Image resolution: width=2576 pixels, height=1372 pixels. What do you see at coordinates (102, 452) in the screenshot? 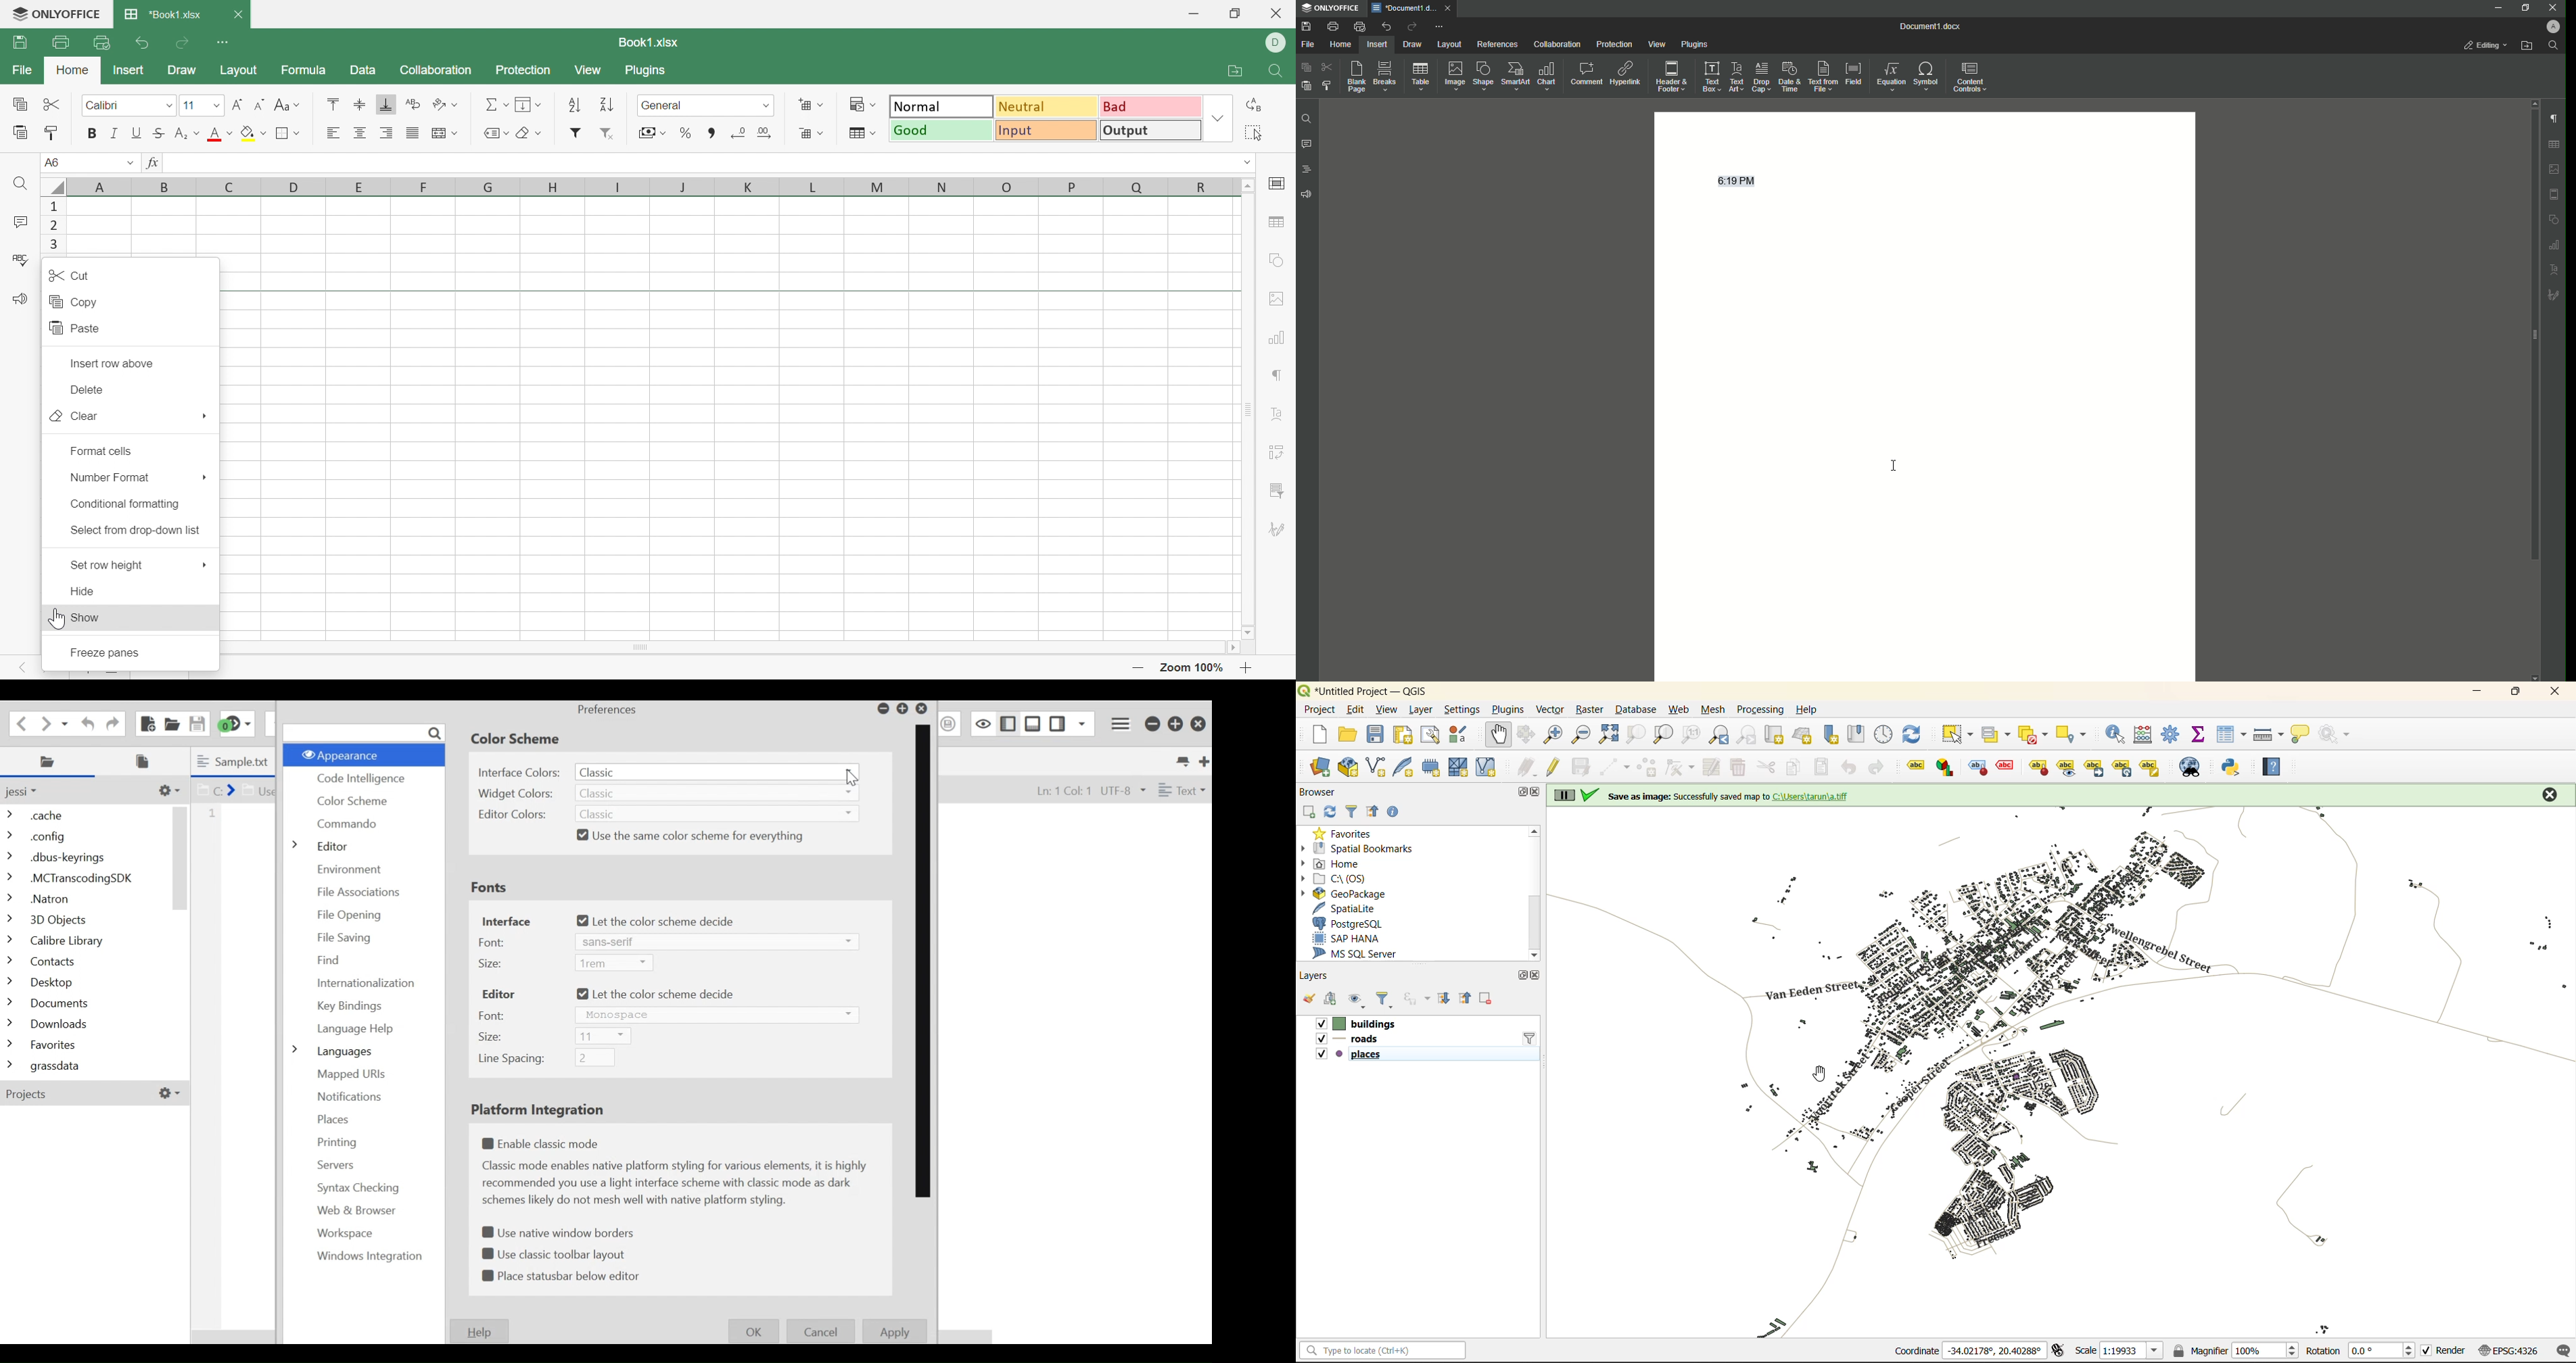
I see `Format cells` at bounding box center [102, 452].